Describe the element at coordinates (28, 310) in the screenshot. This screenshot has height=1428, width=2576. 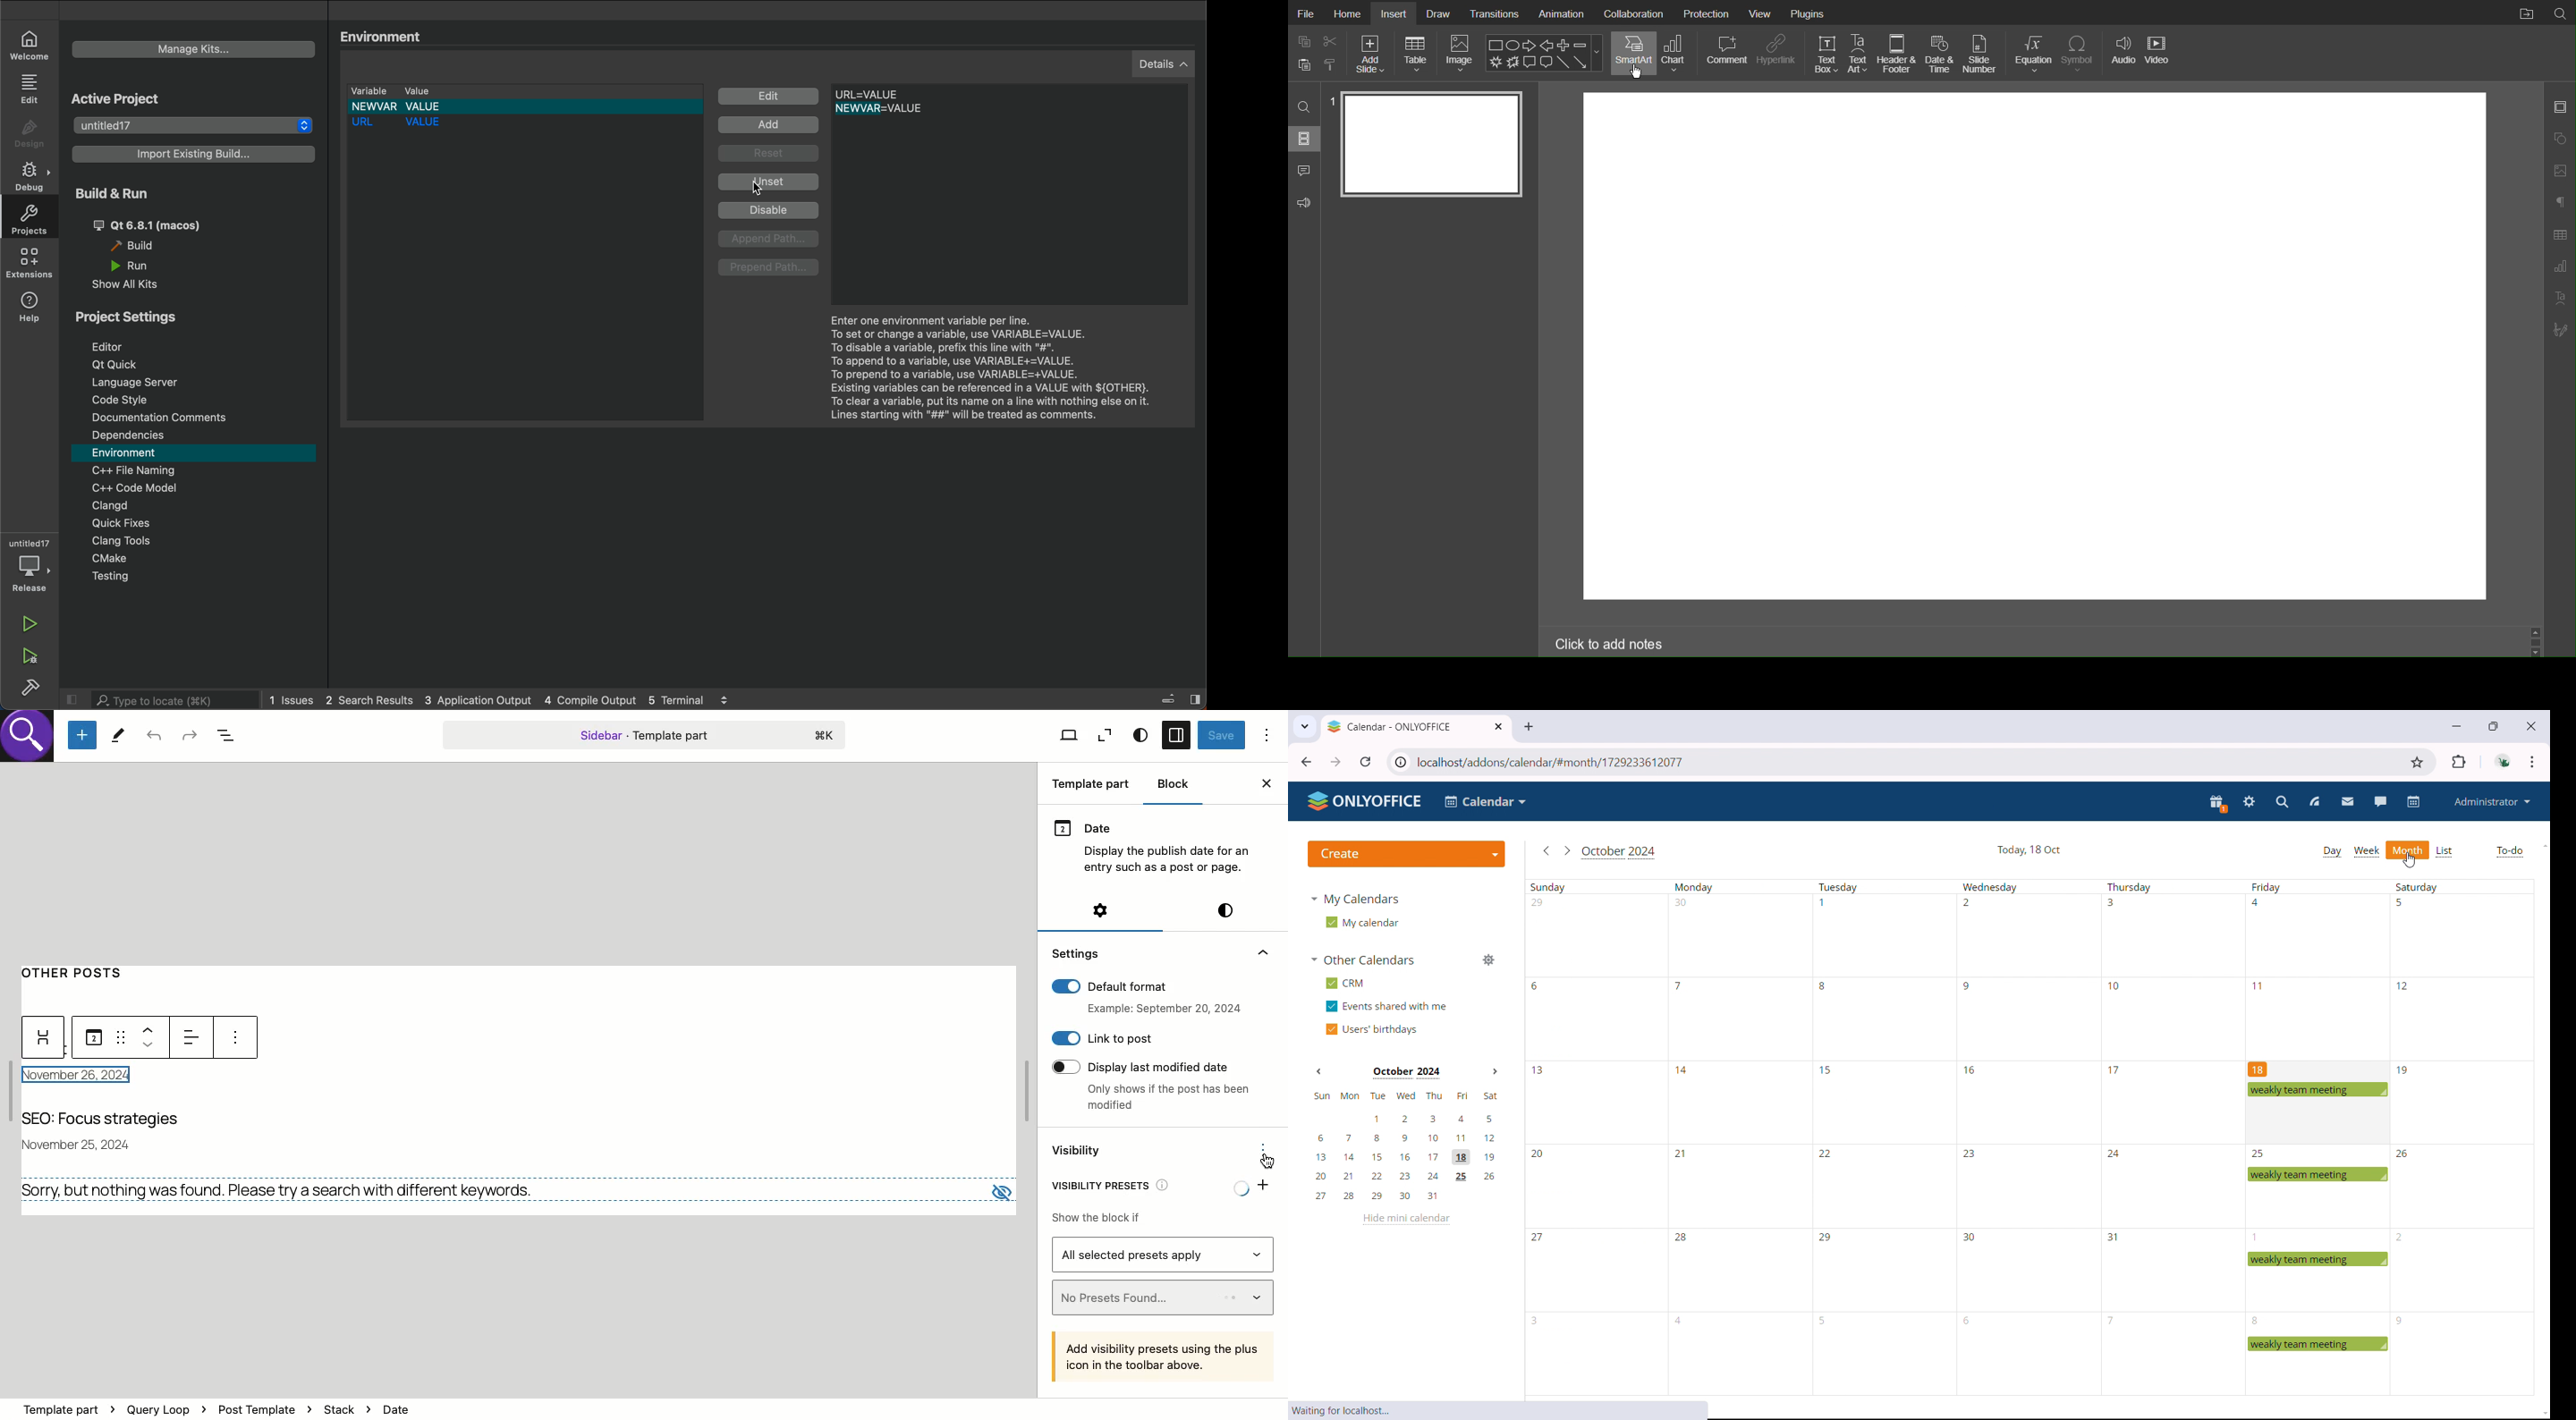
I see `help` at that location.